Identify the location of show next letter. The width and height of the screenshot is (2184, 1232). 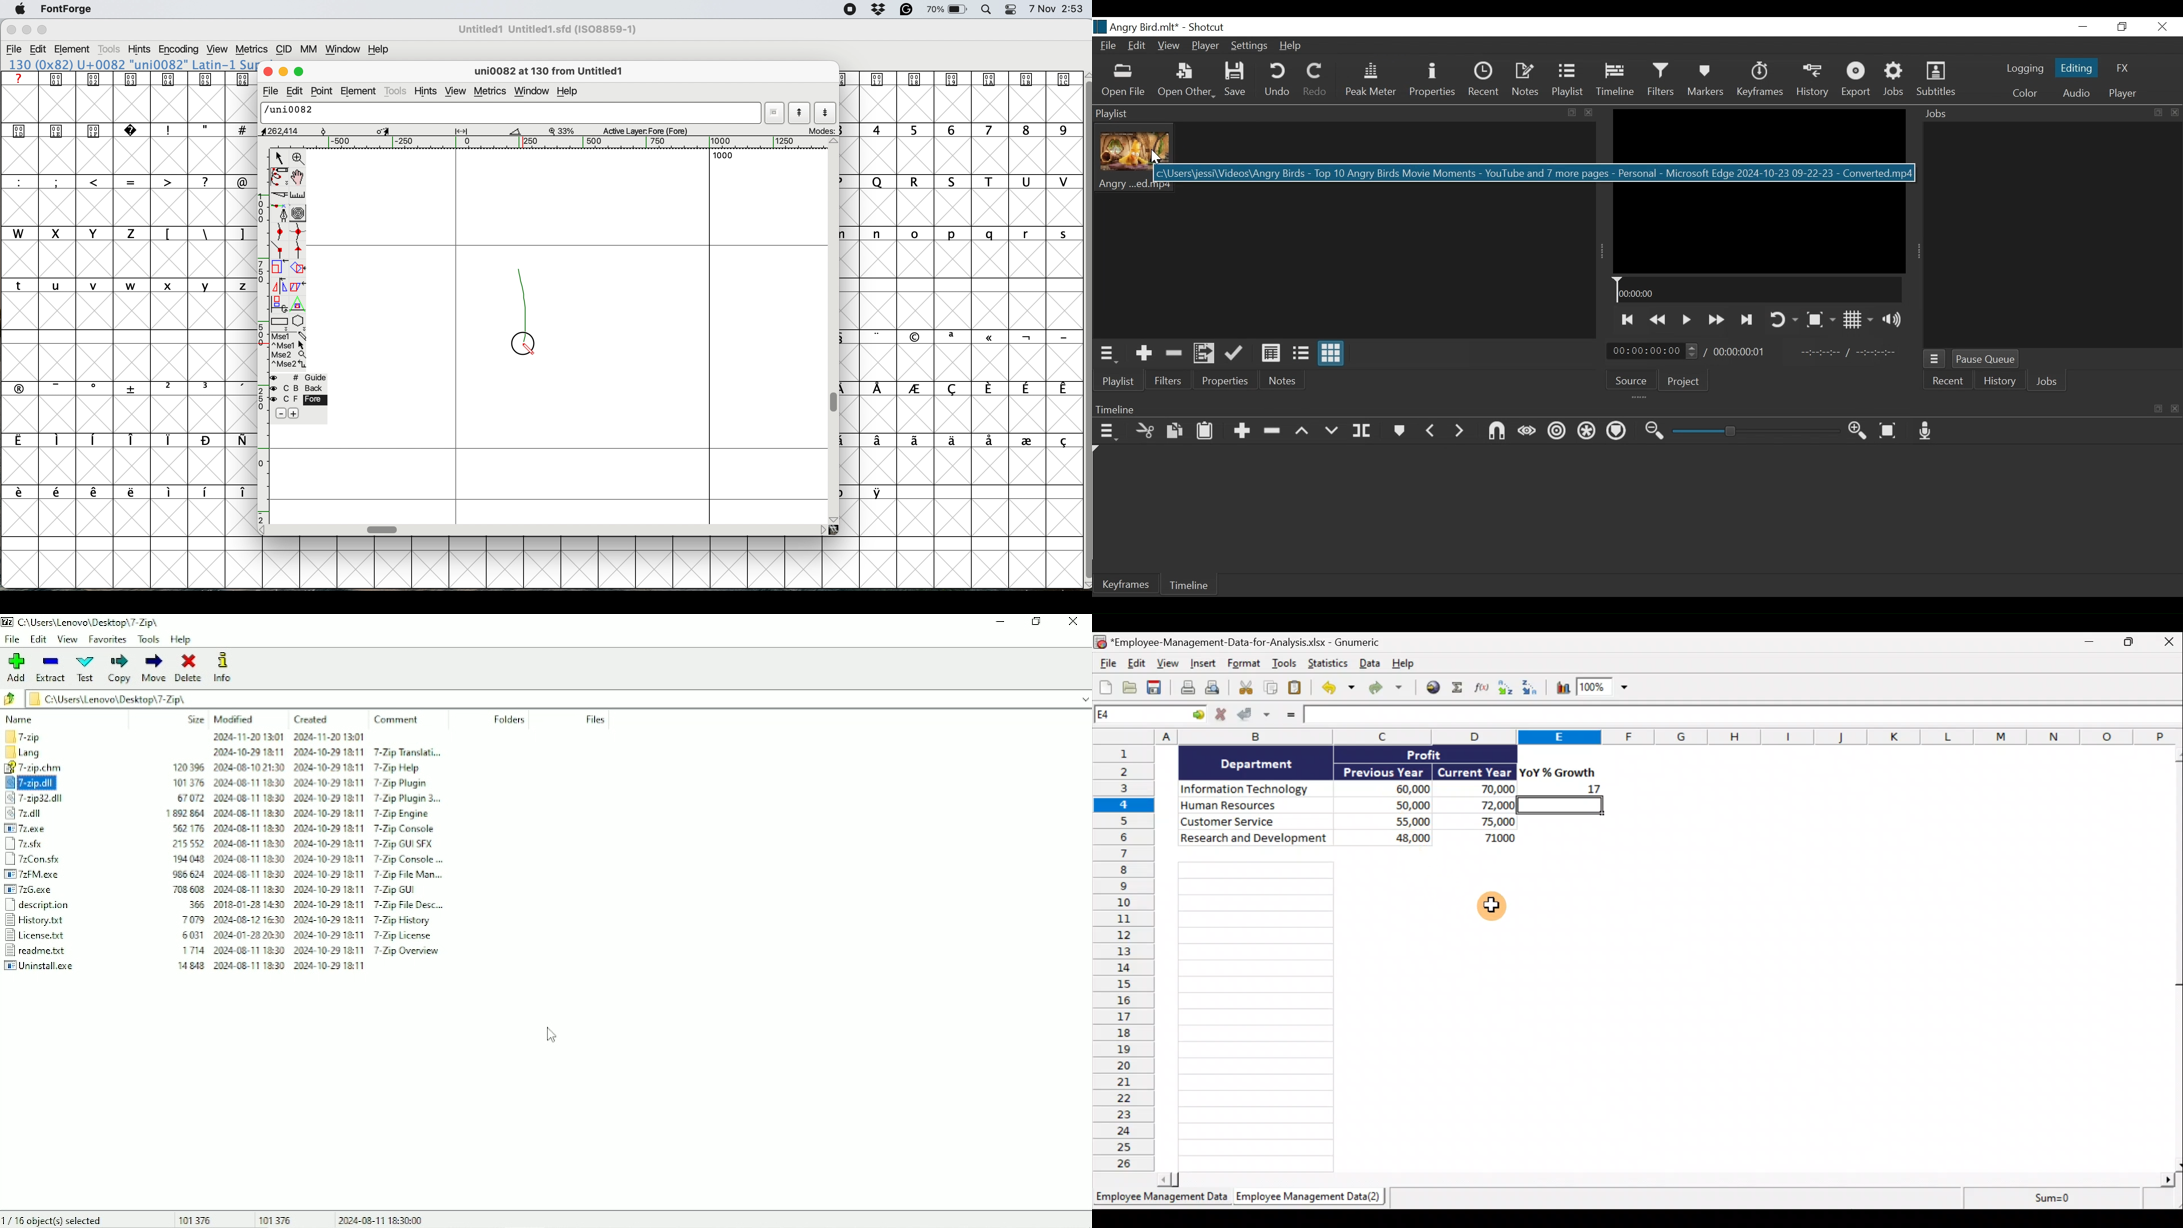
(825, 114).